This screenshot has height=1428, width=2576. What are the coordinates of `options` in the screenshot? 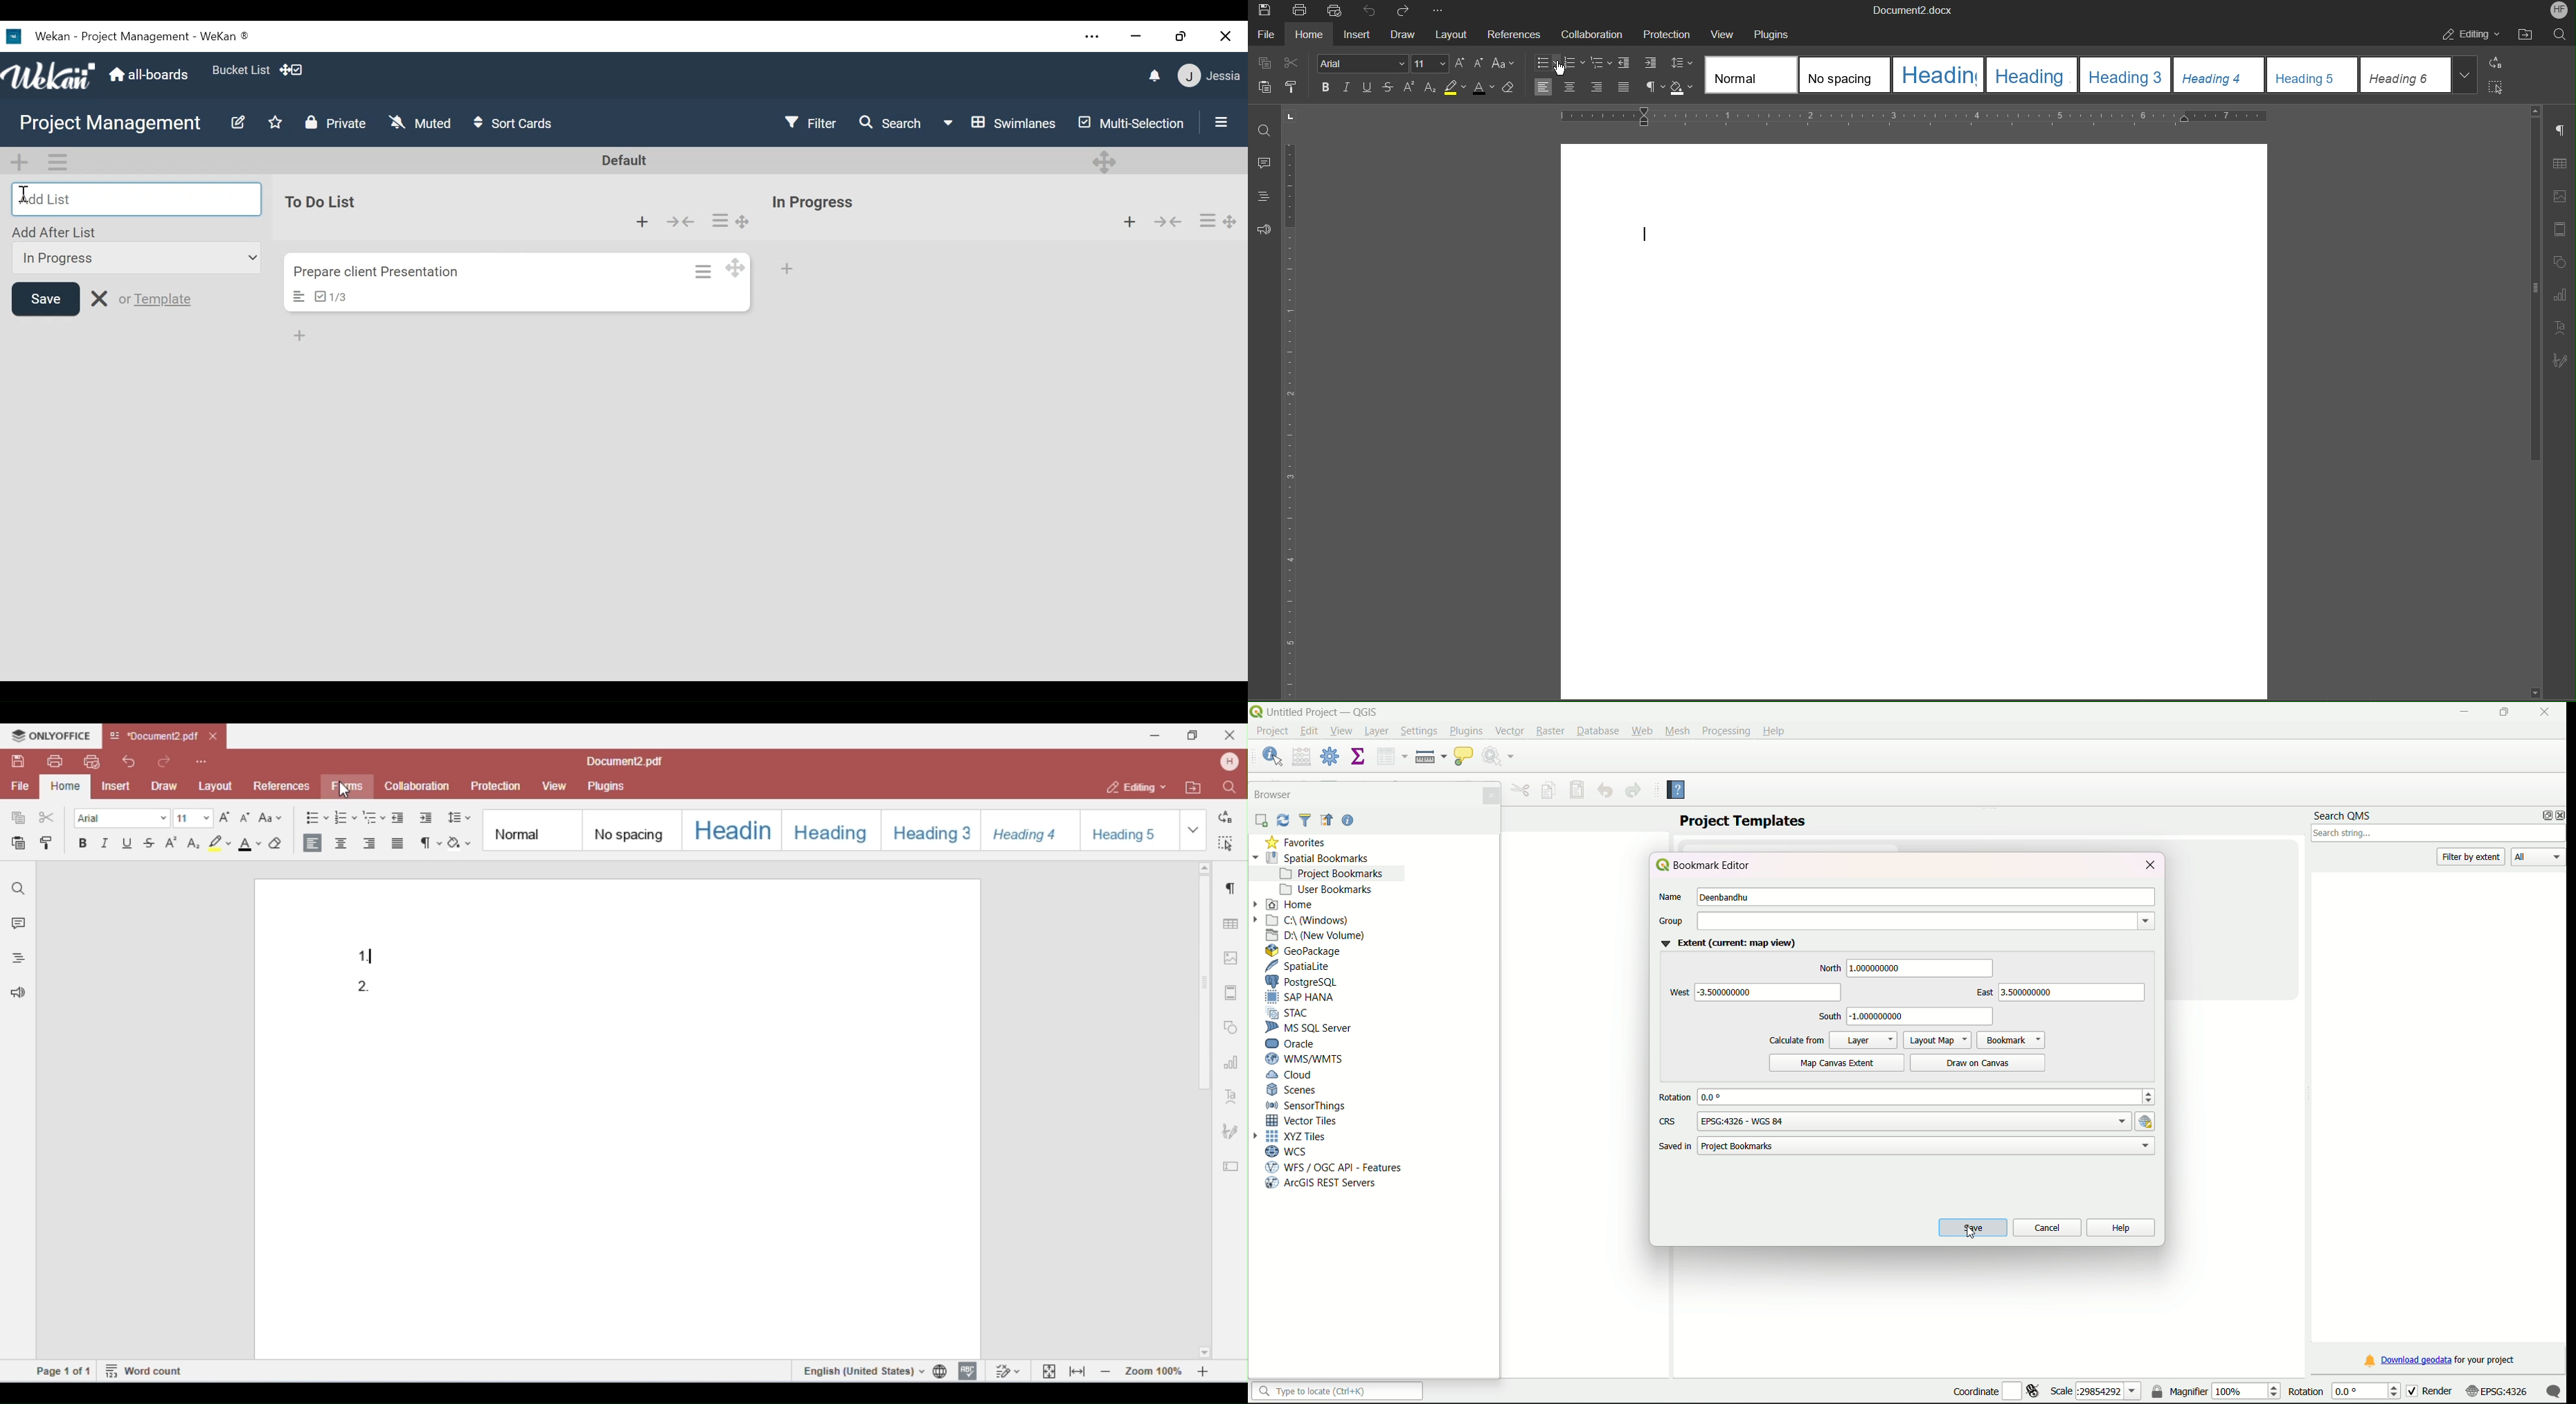 It's located at (1917, 1121).